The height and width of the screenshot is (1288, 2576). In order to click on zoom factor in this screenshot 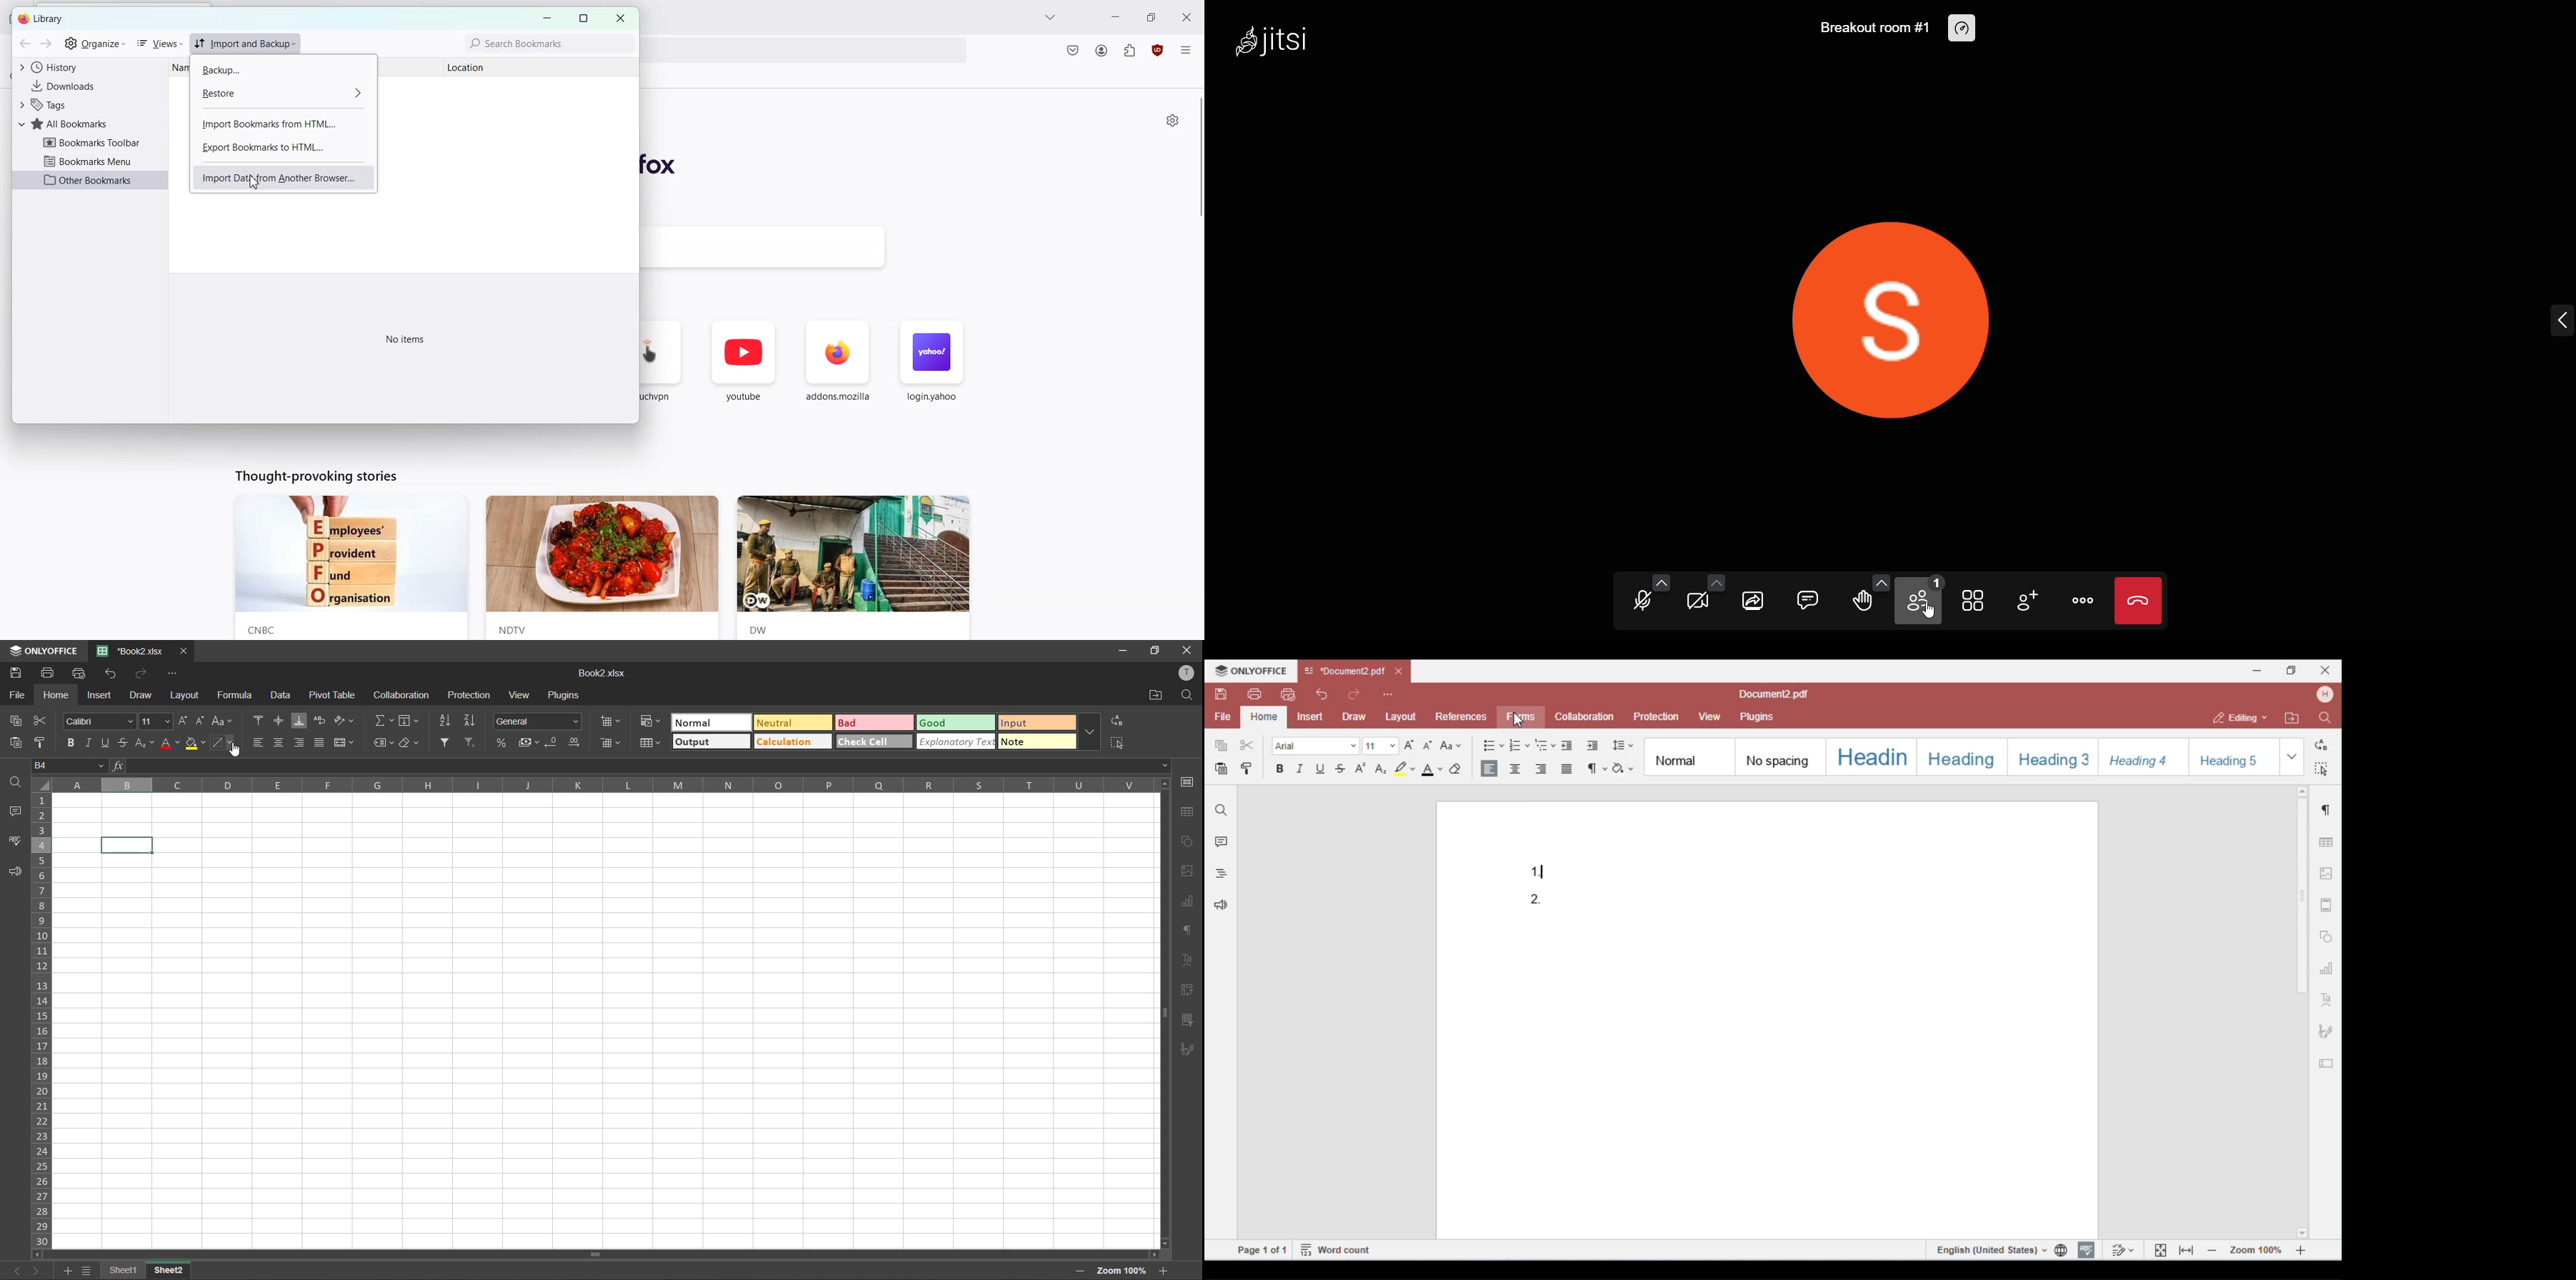, I will do `click(1123, 1269)`.